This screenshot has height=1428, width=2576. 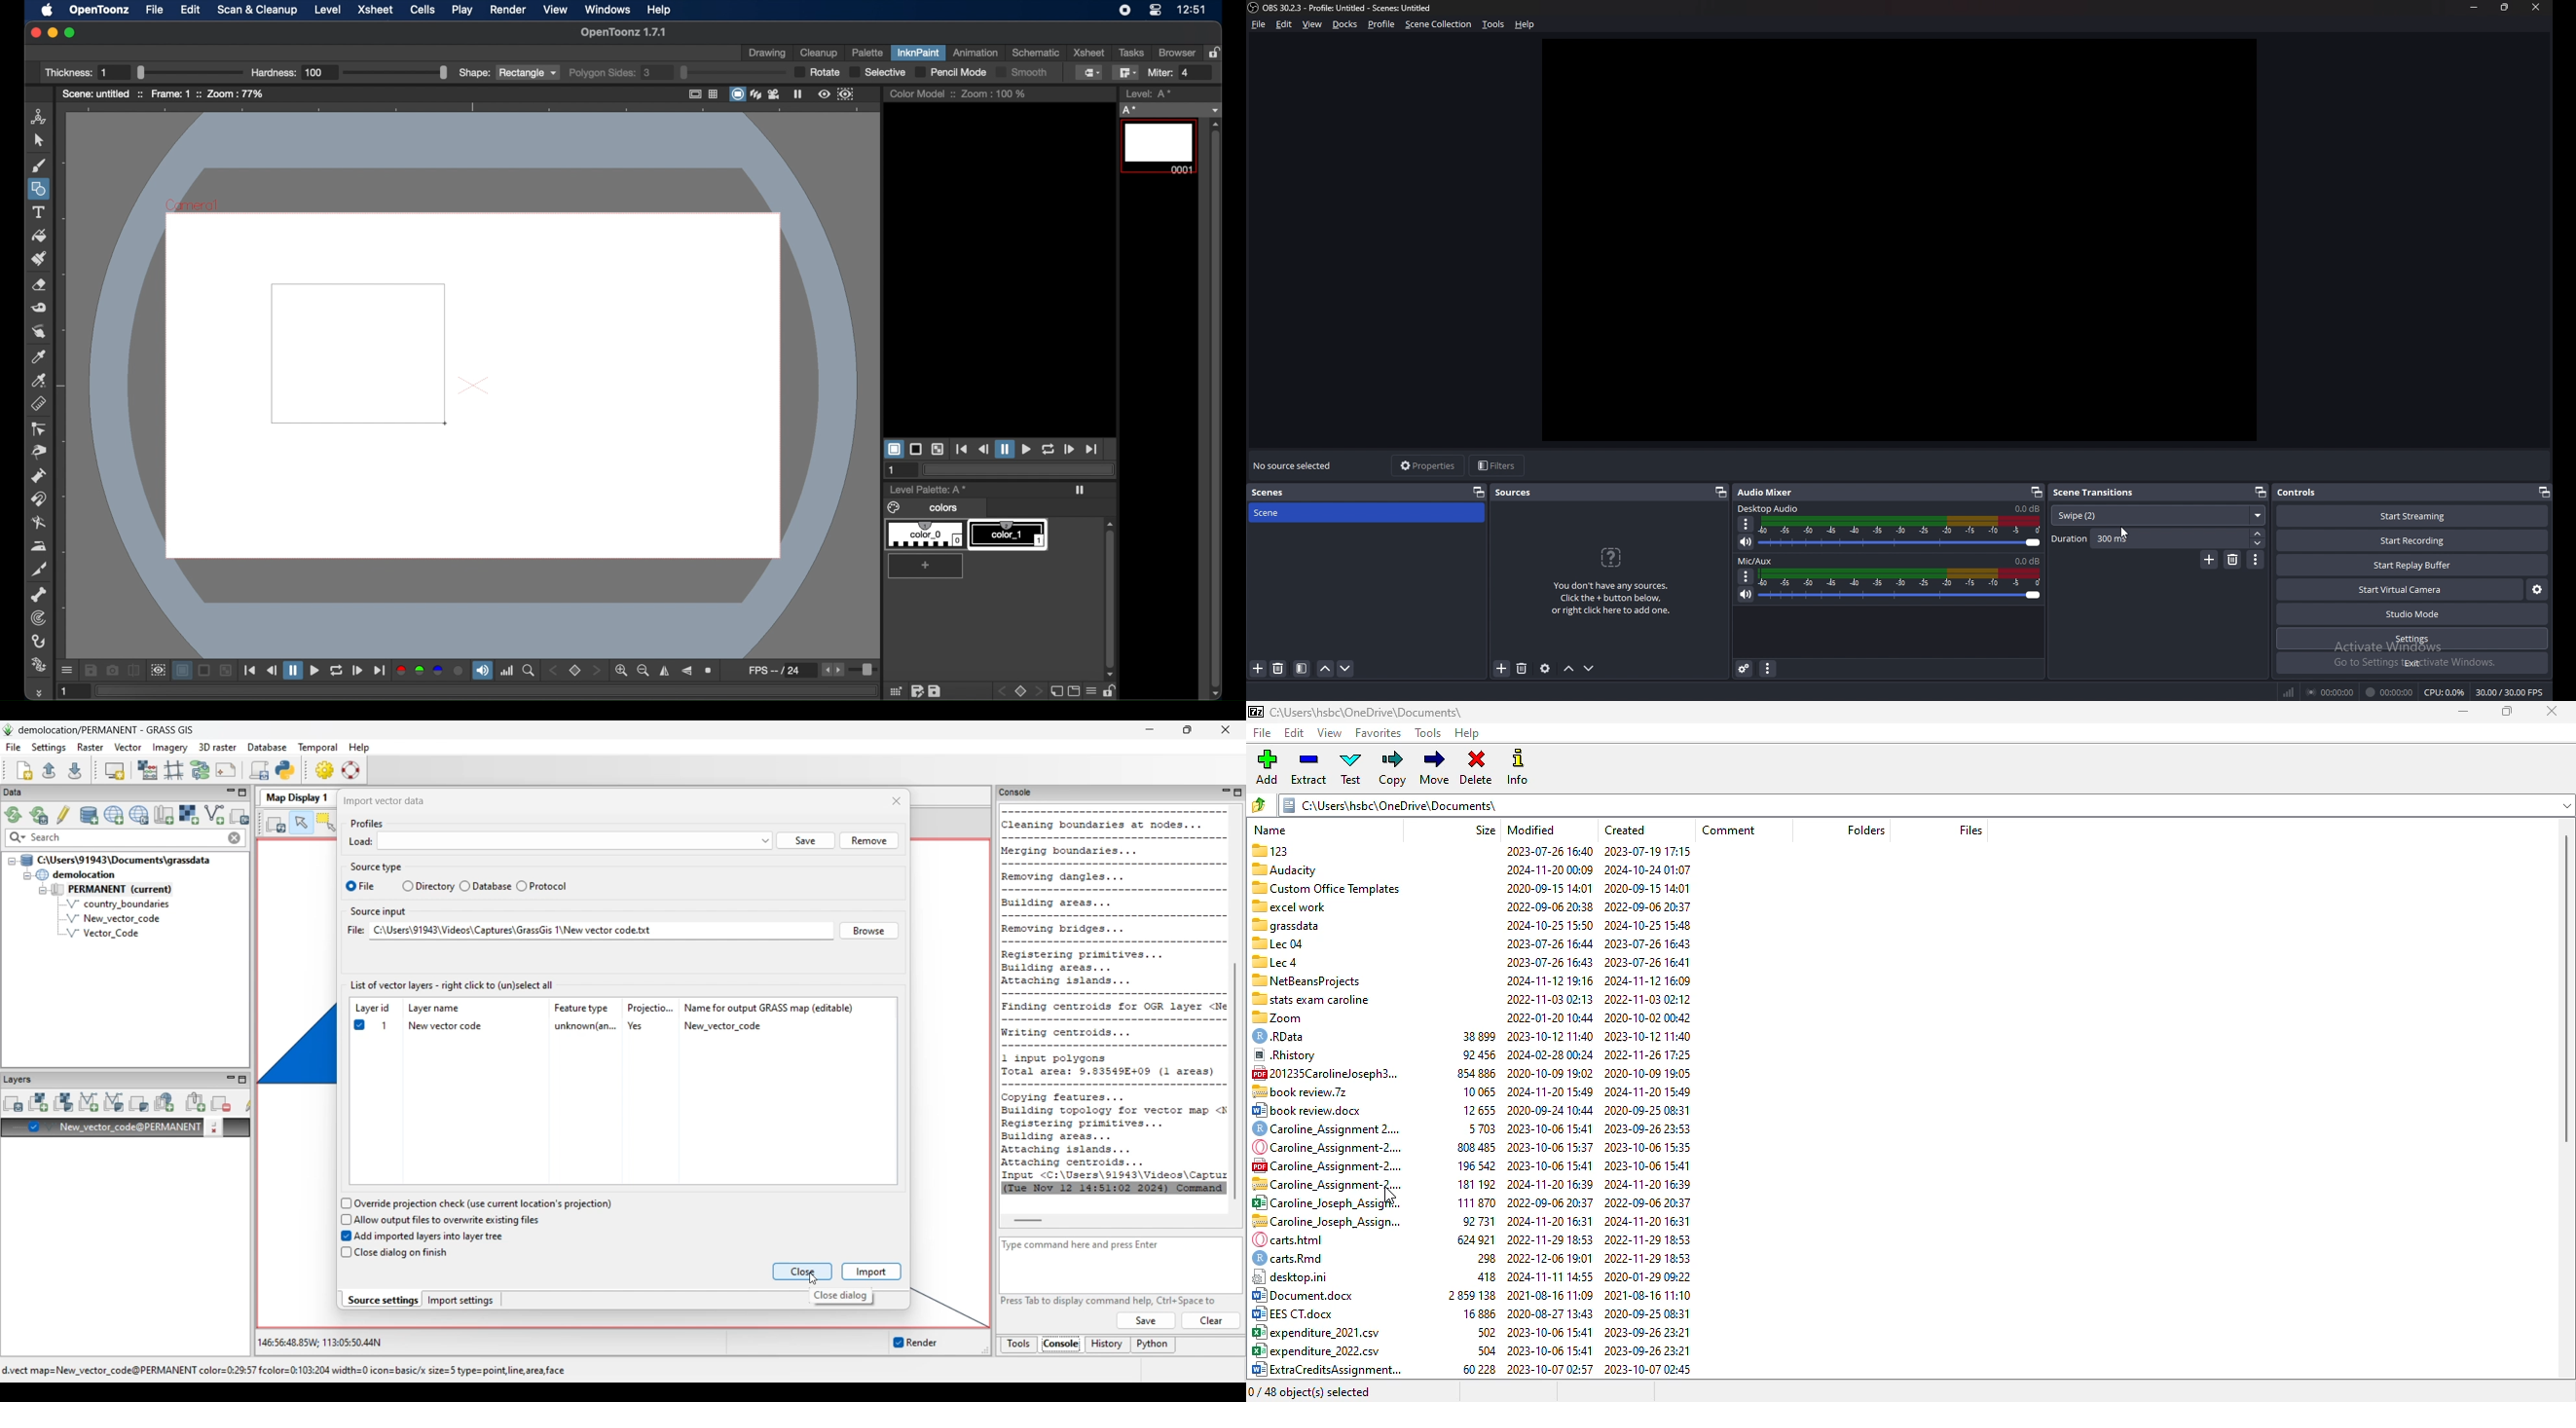 I want to click on scene, so click(x=1282, y=512).